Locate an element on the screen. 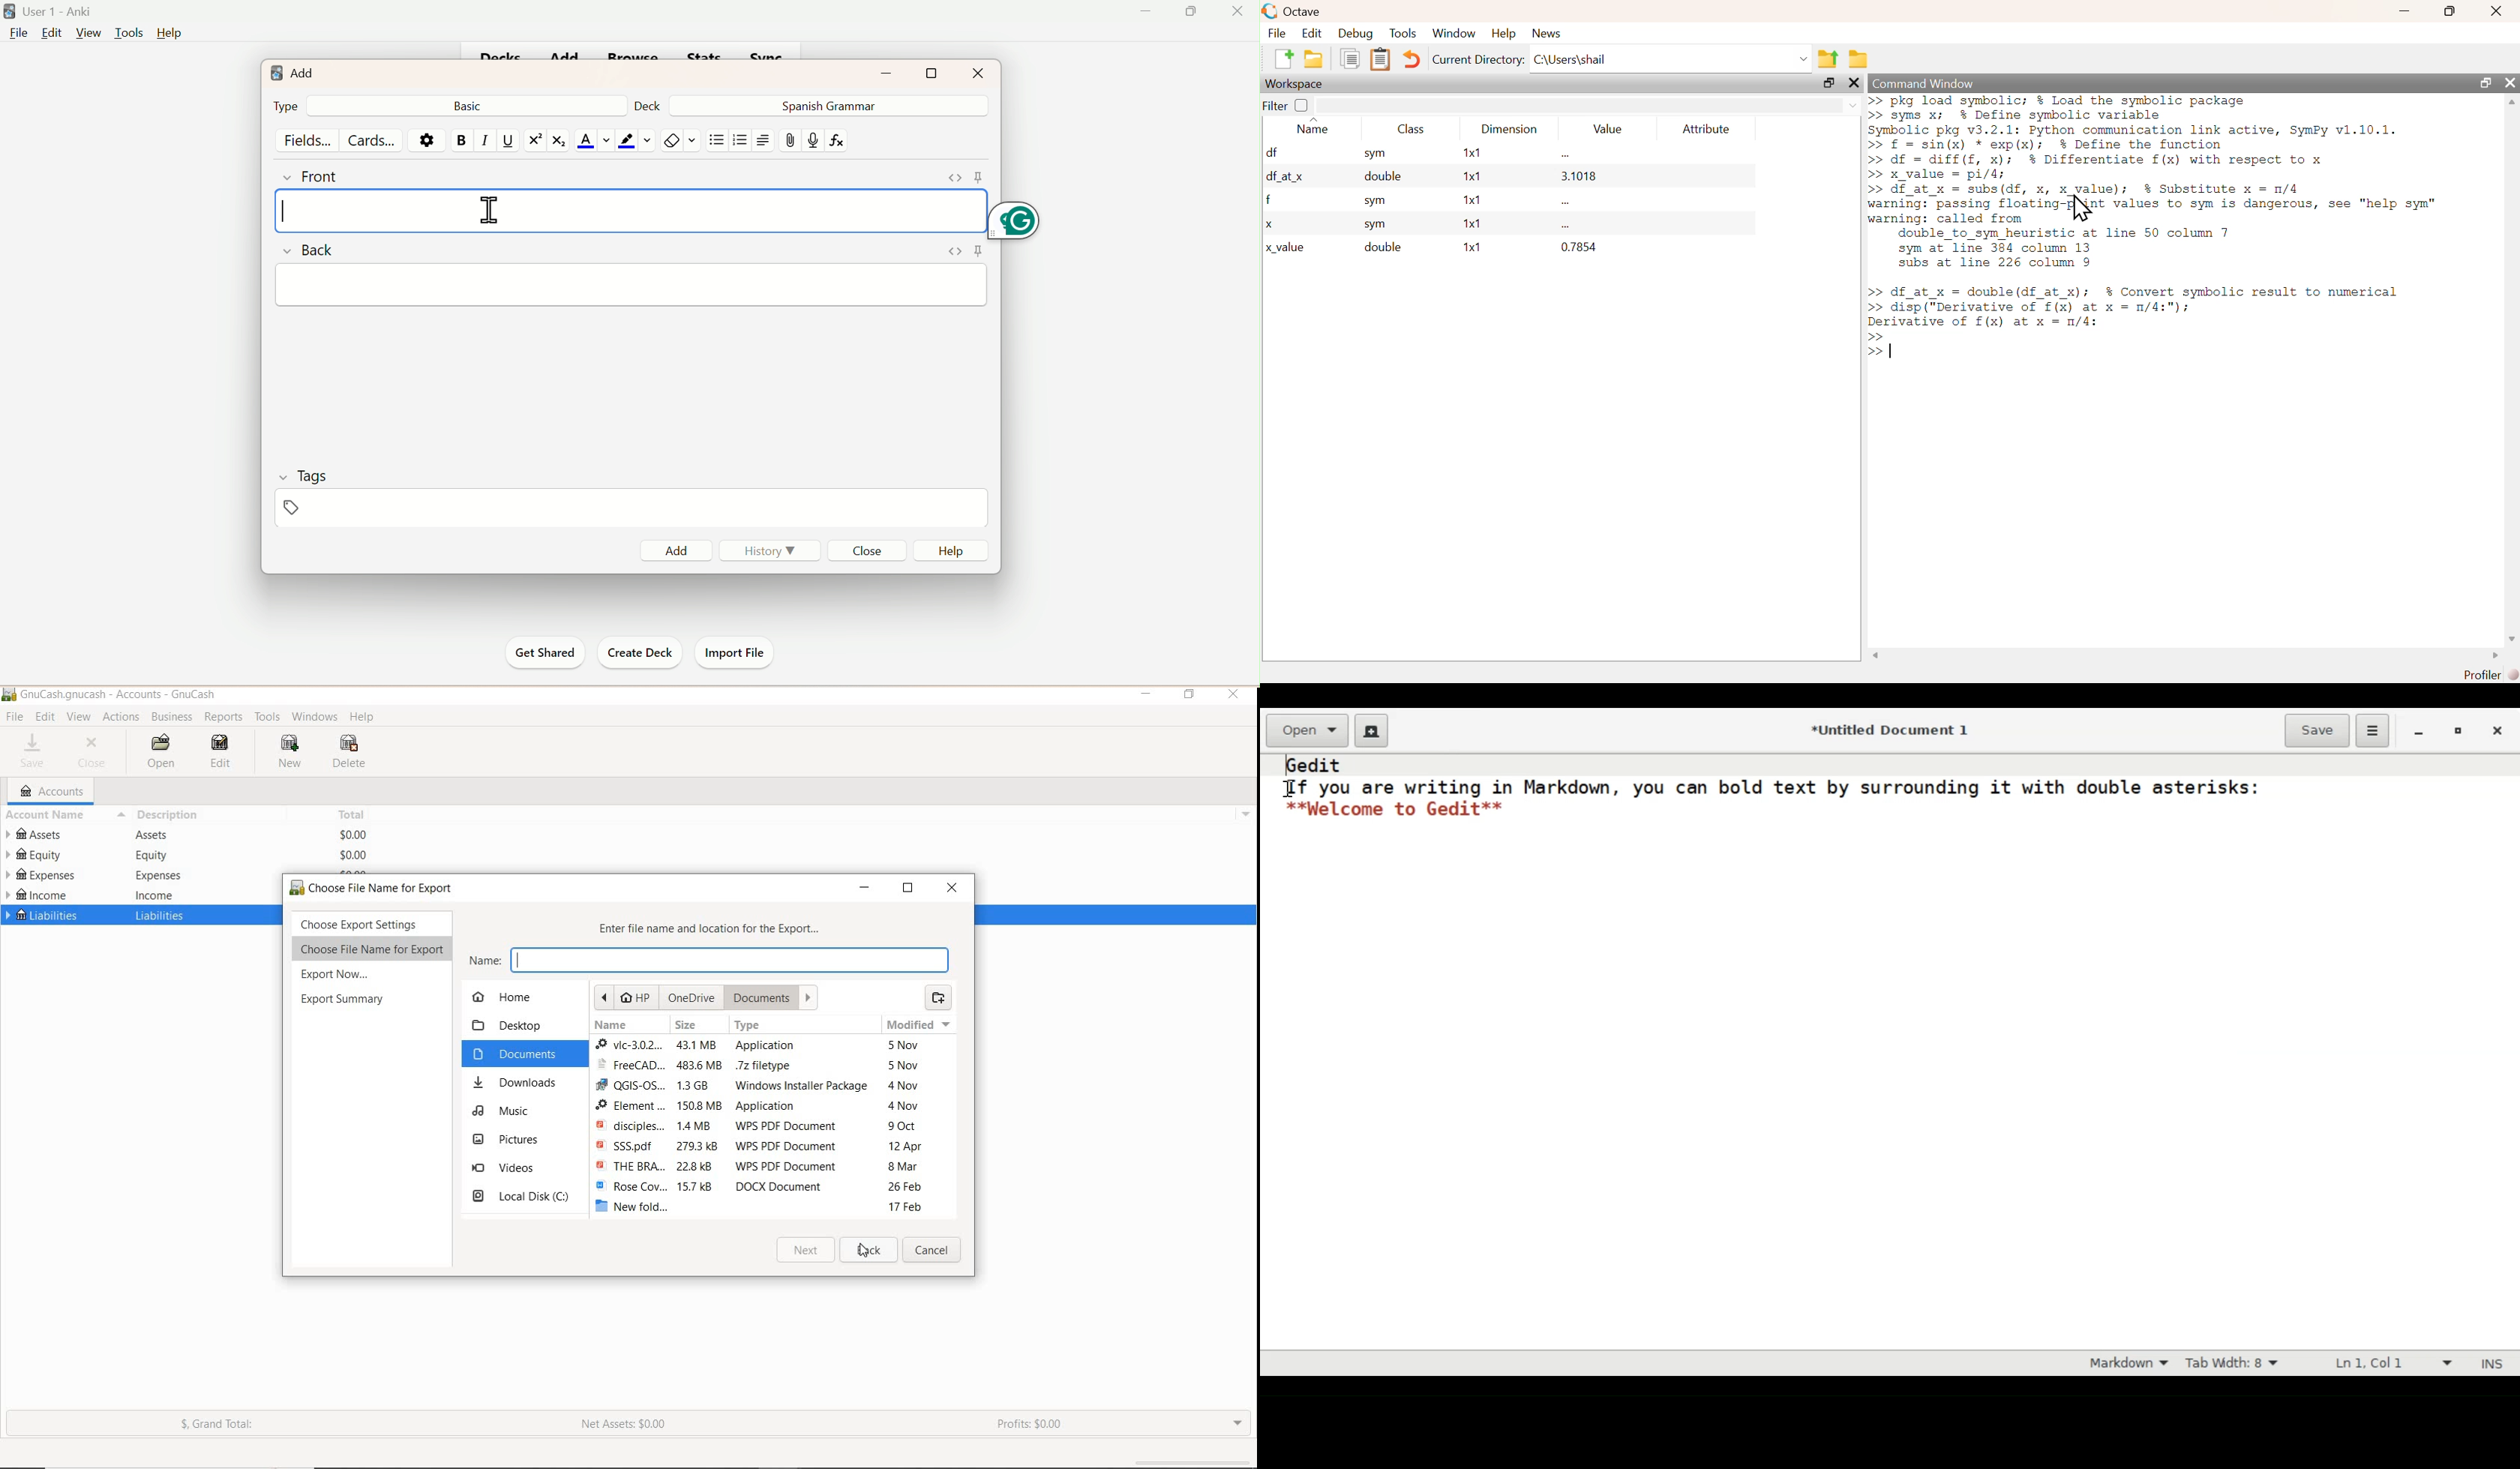  typing cursor is located at coordinates (284, 210).